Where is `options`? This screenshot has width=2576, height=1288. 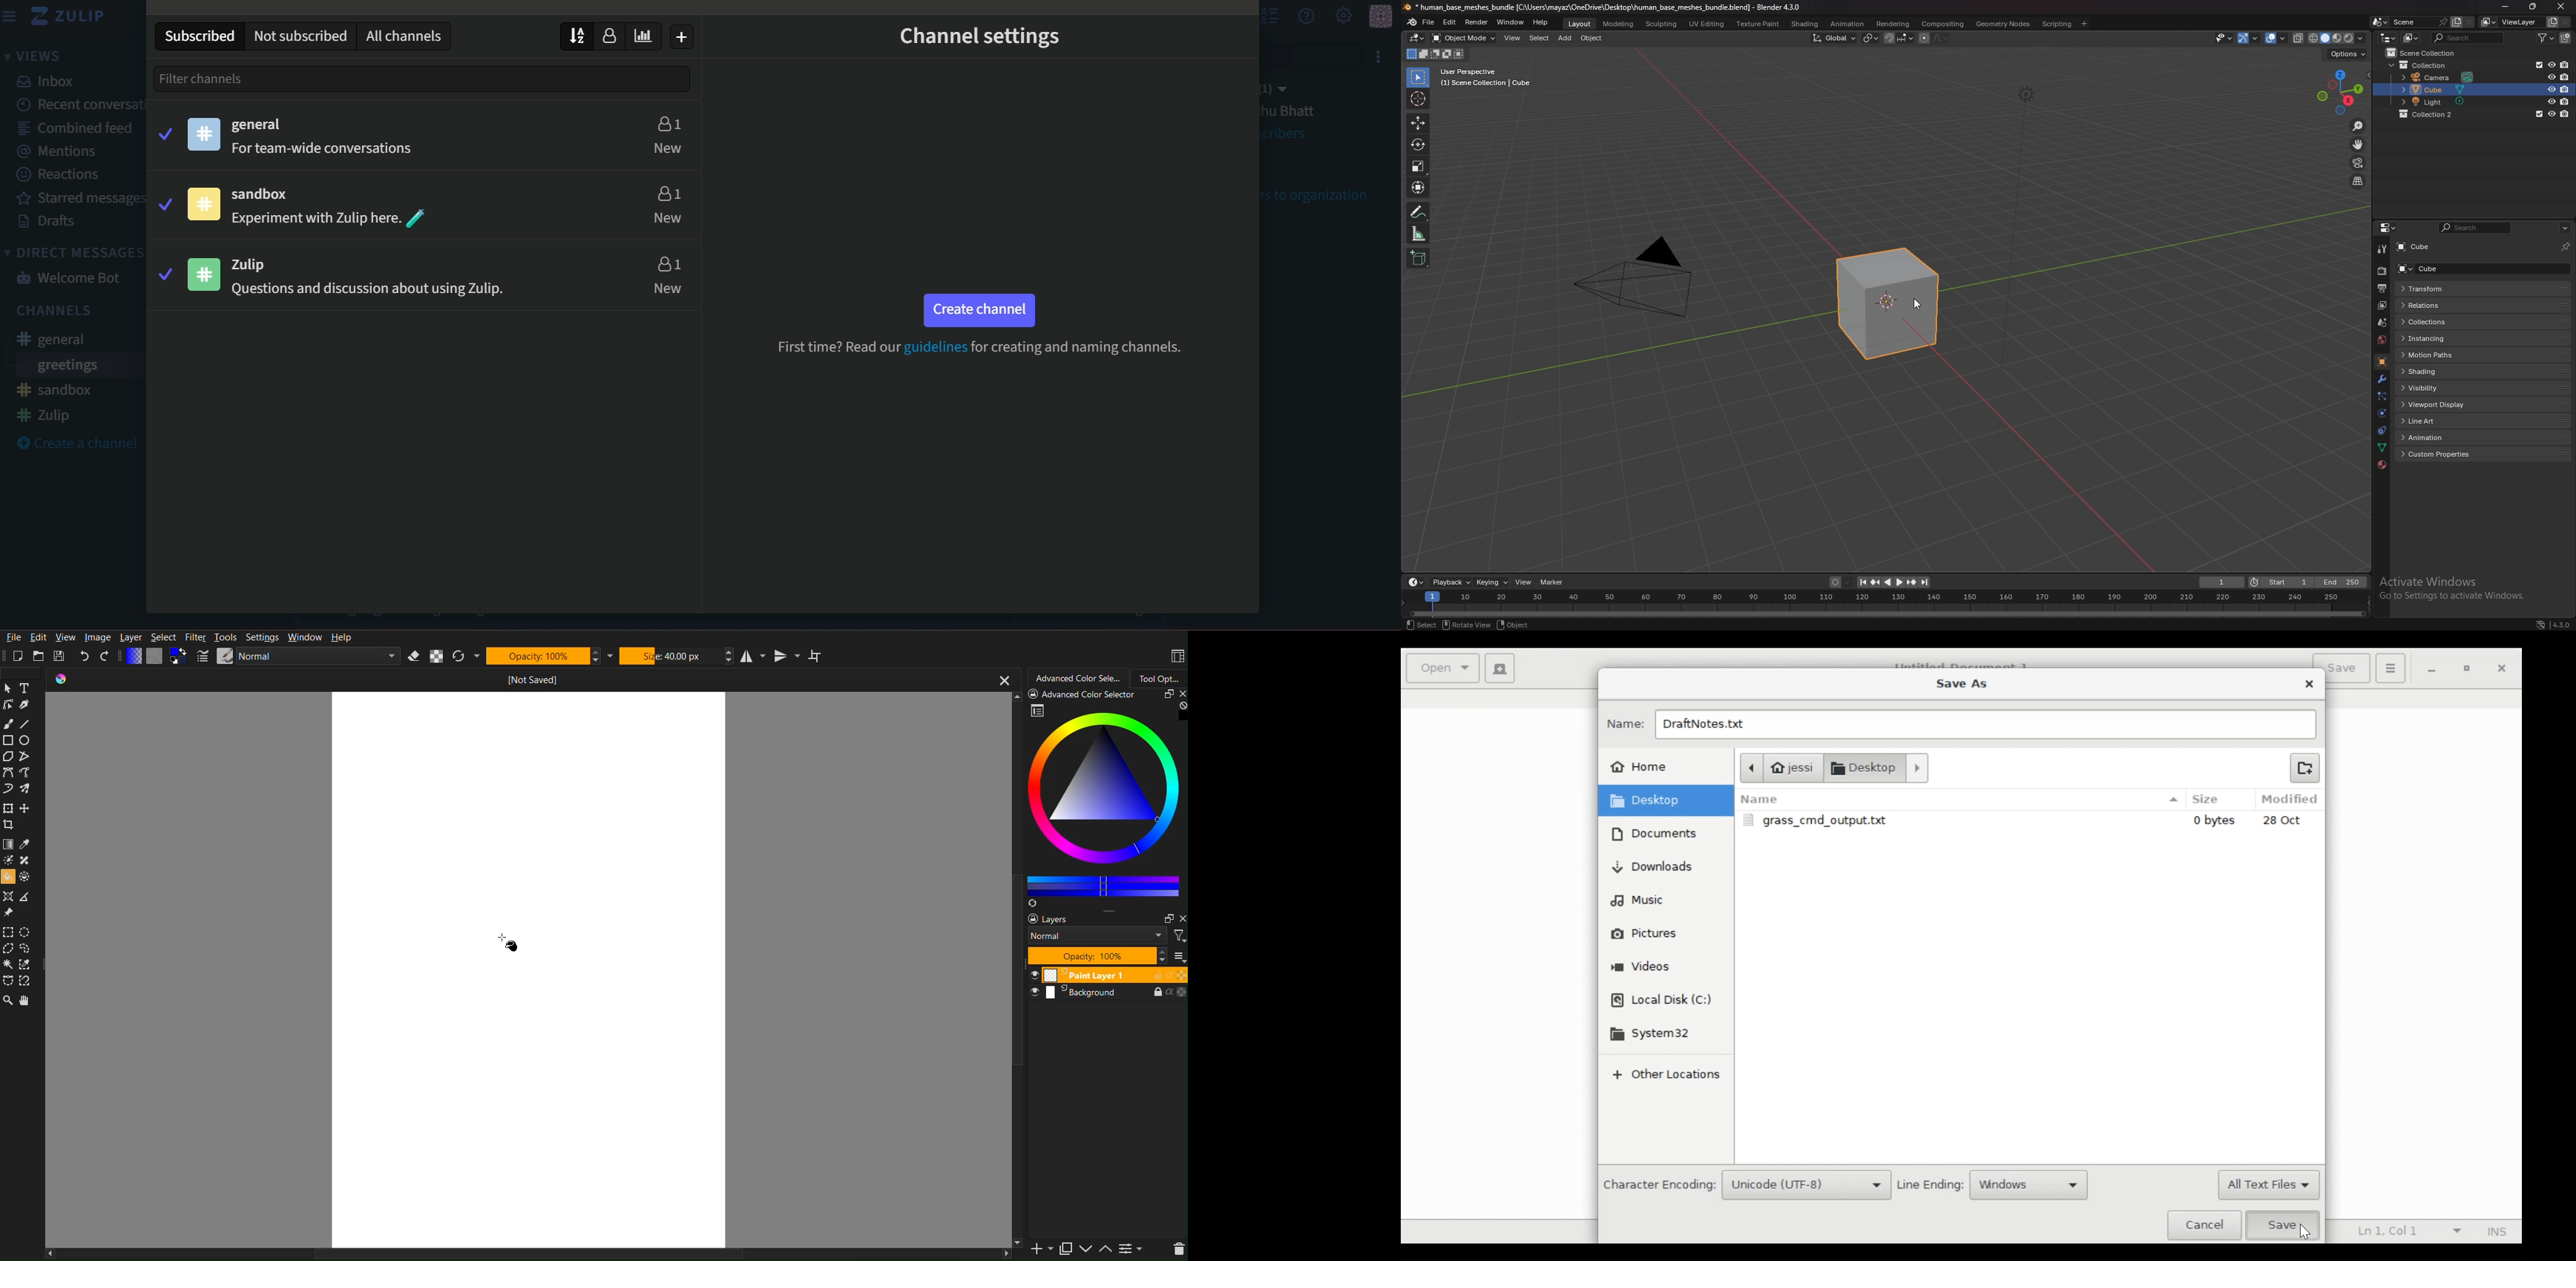 options is located at coordinates (2565, 228).